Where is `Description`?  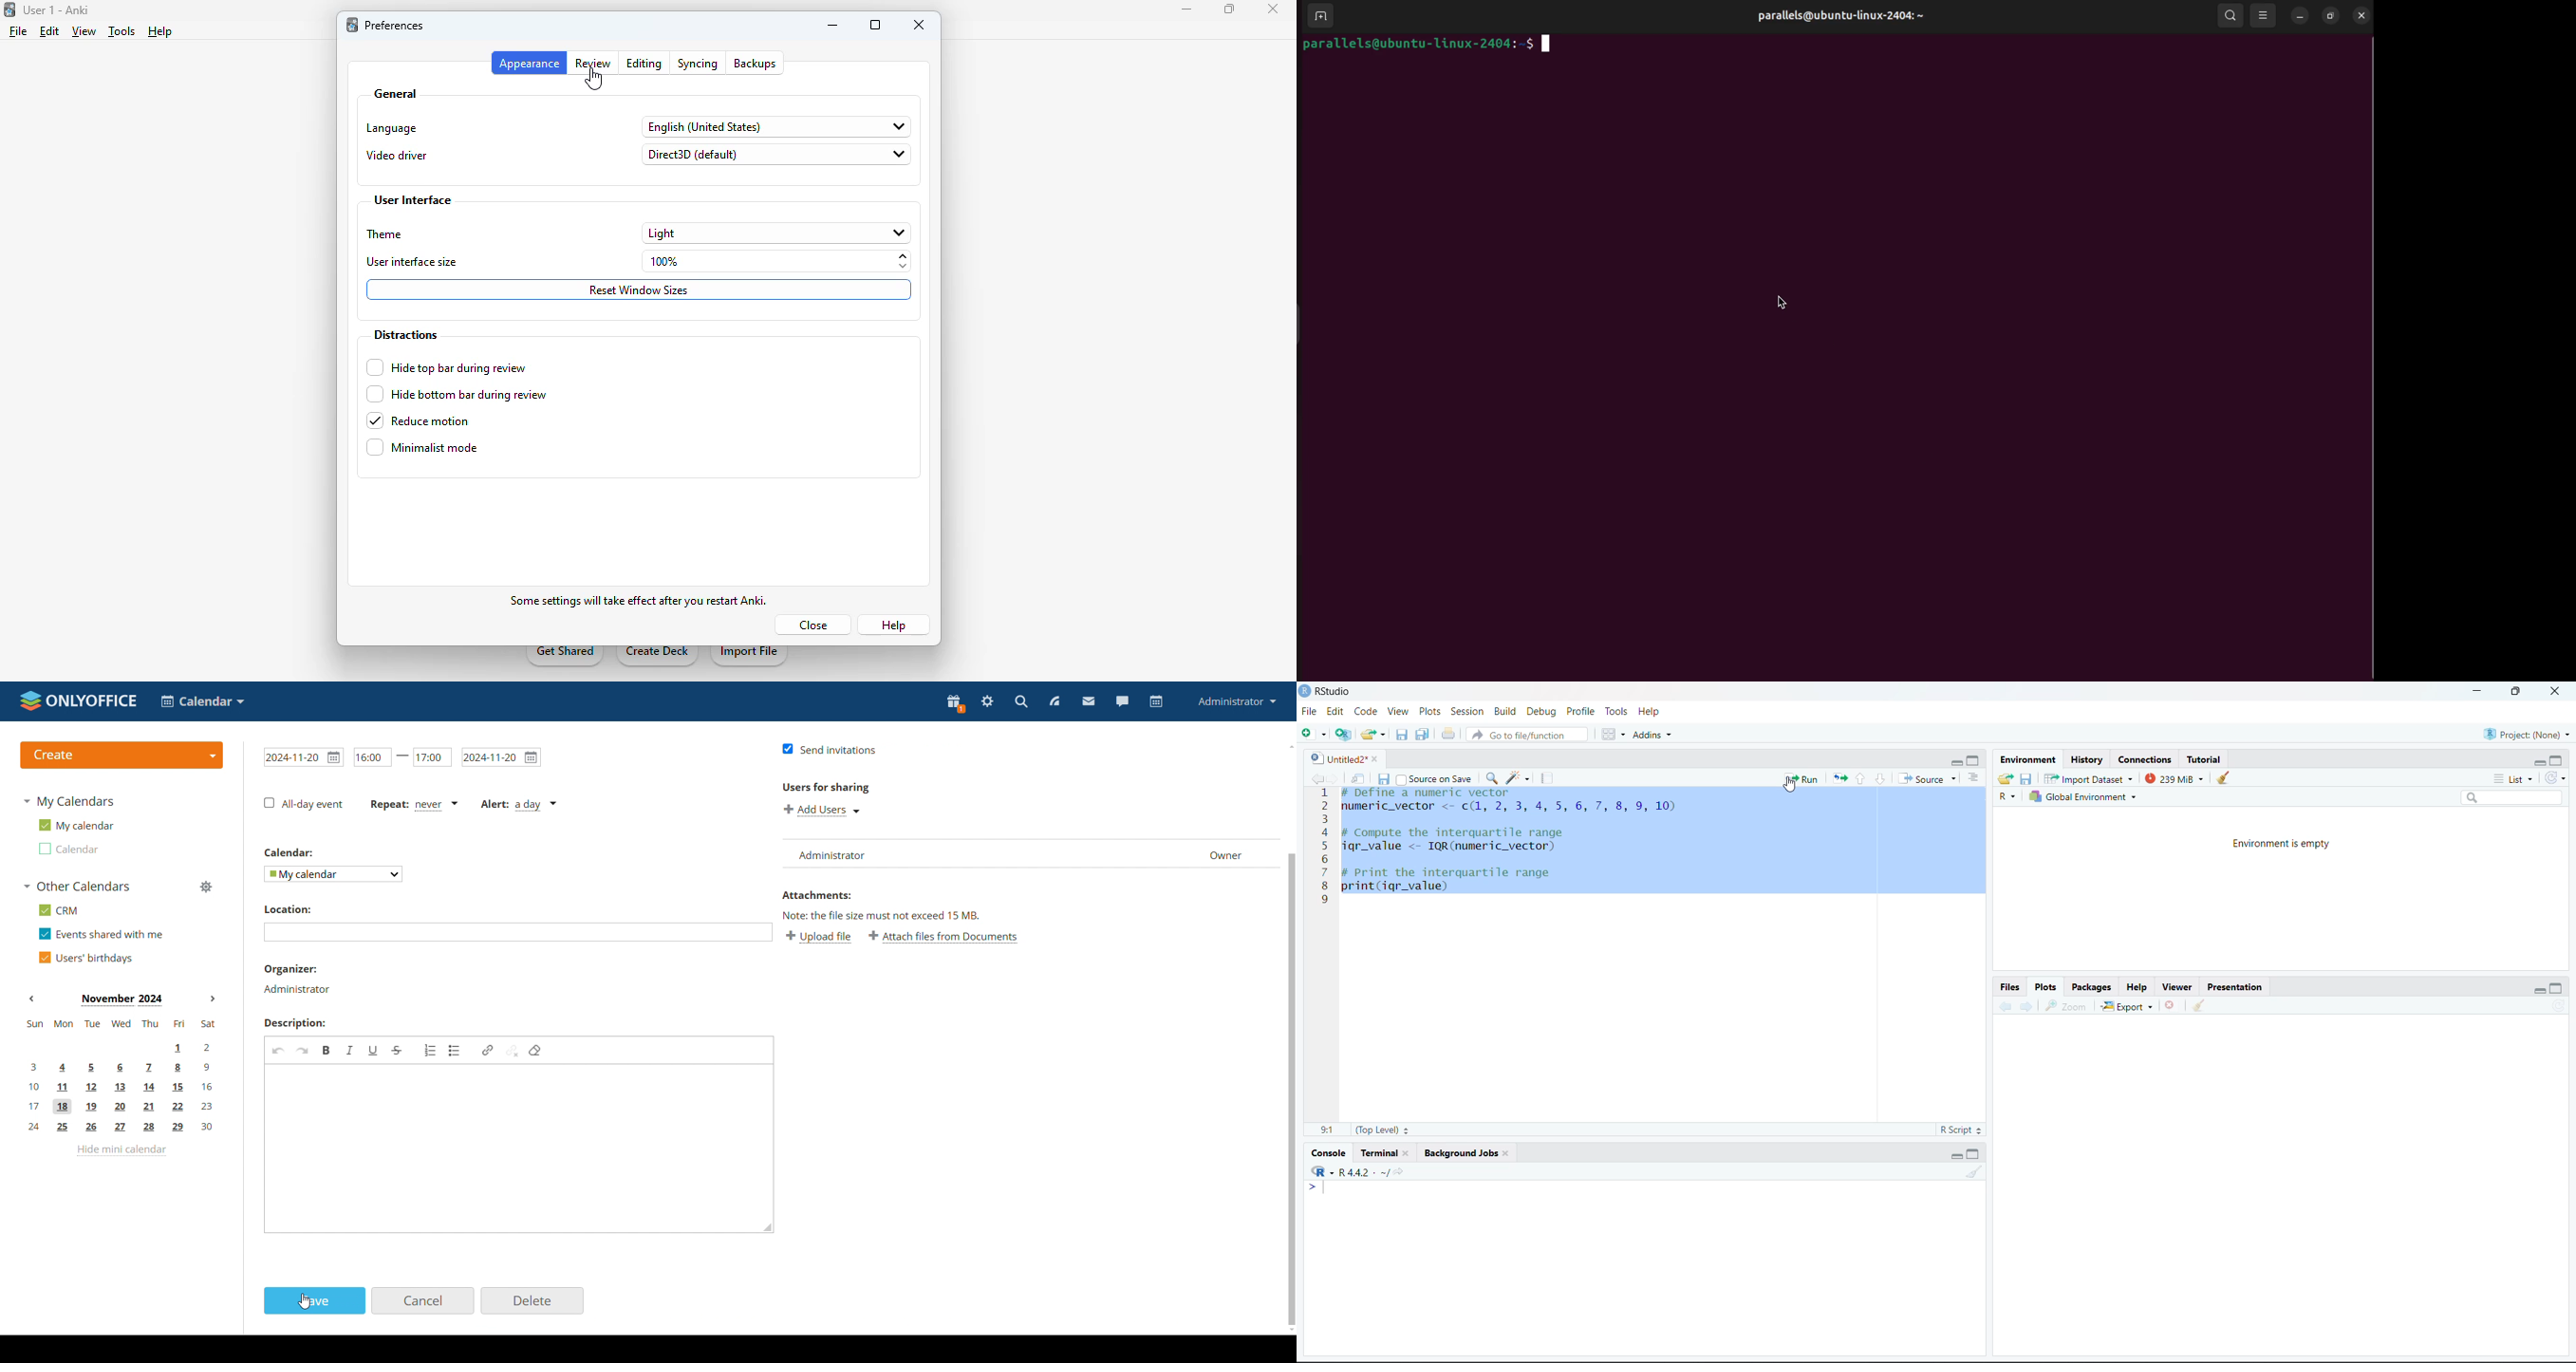
Description is located at coordinates (295, 1023).